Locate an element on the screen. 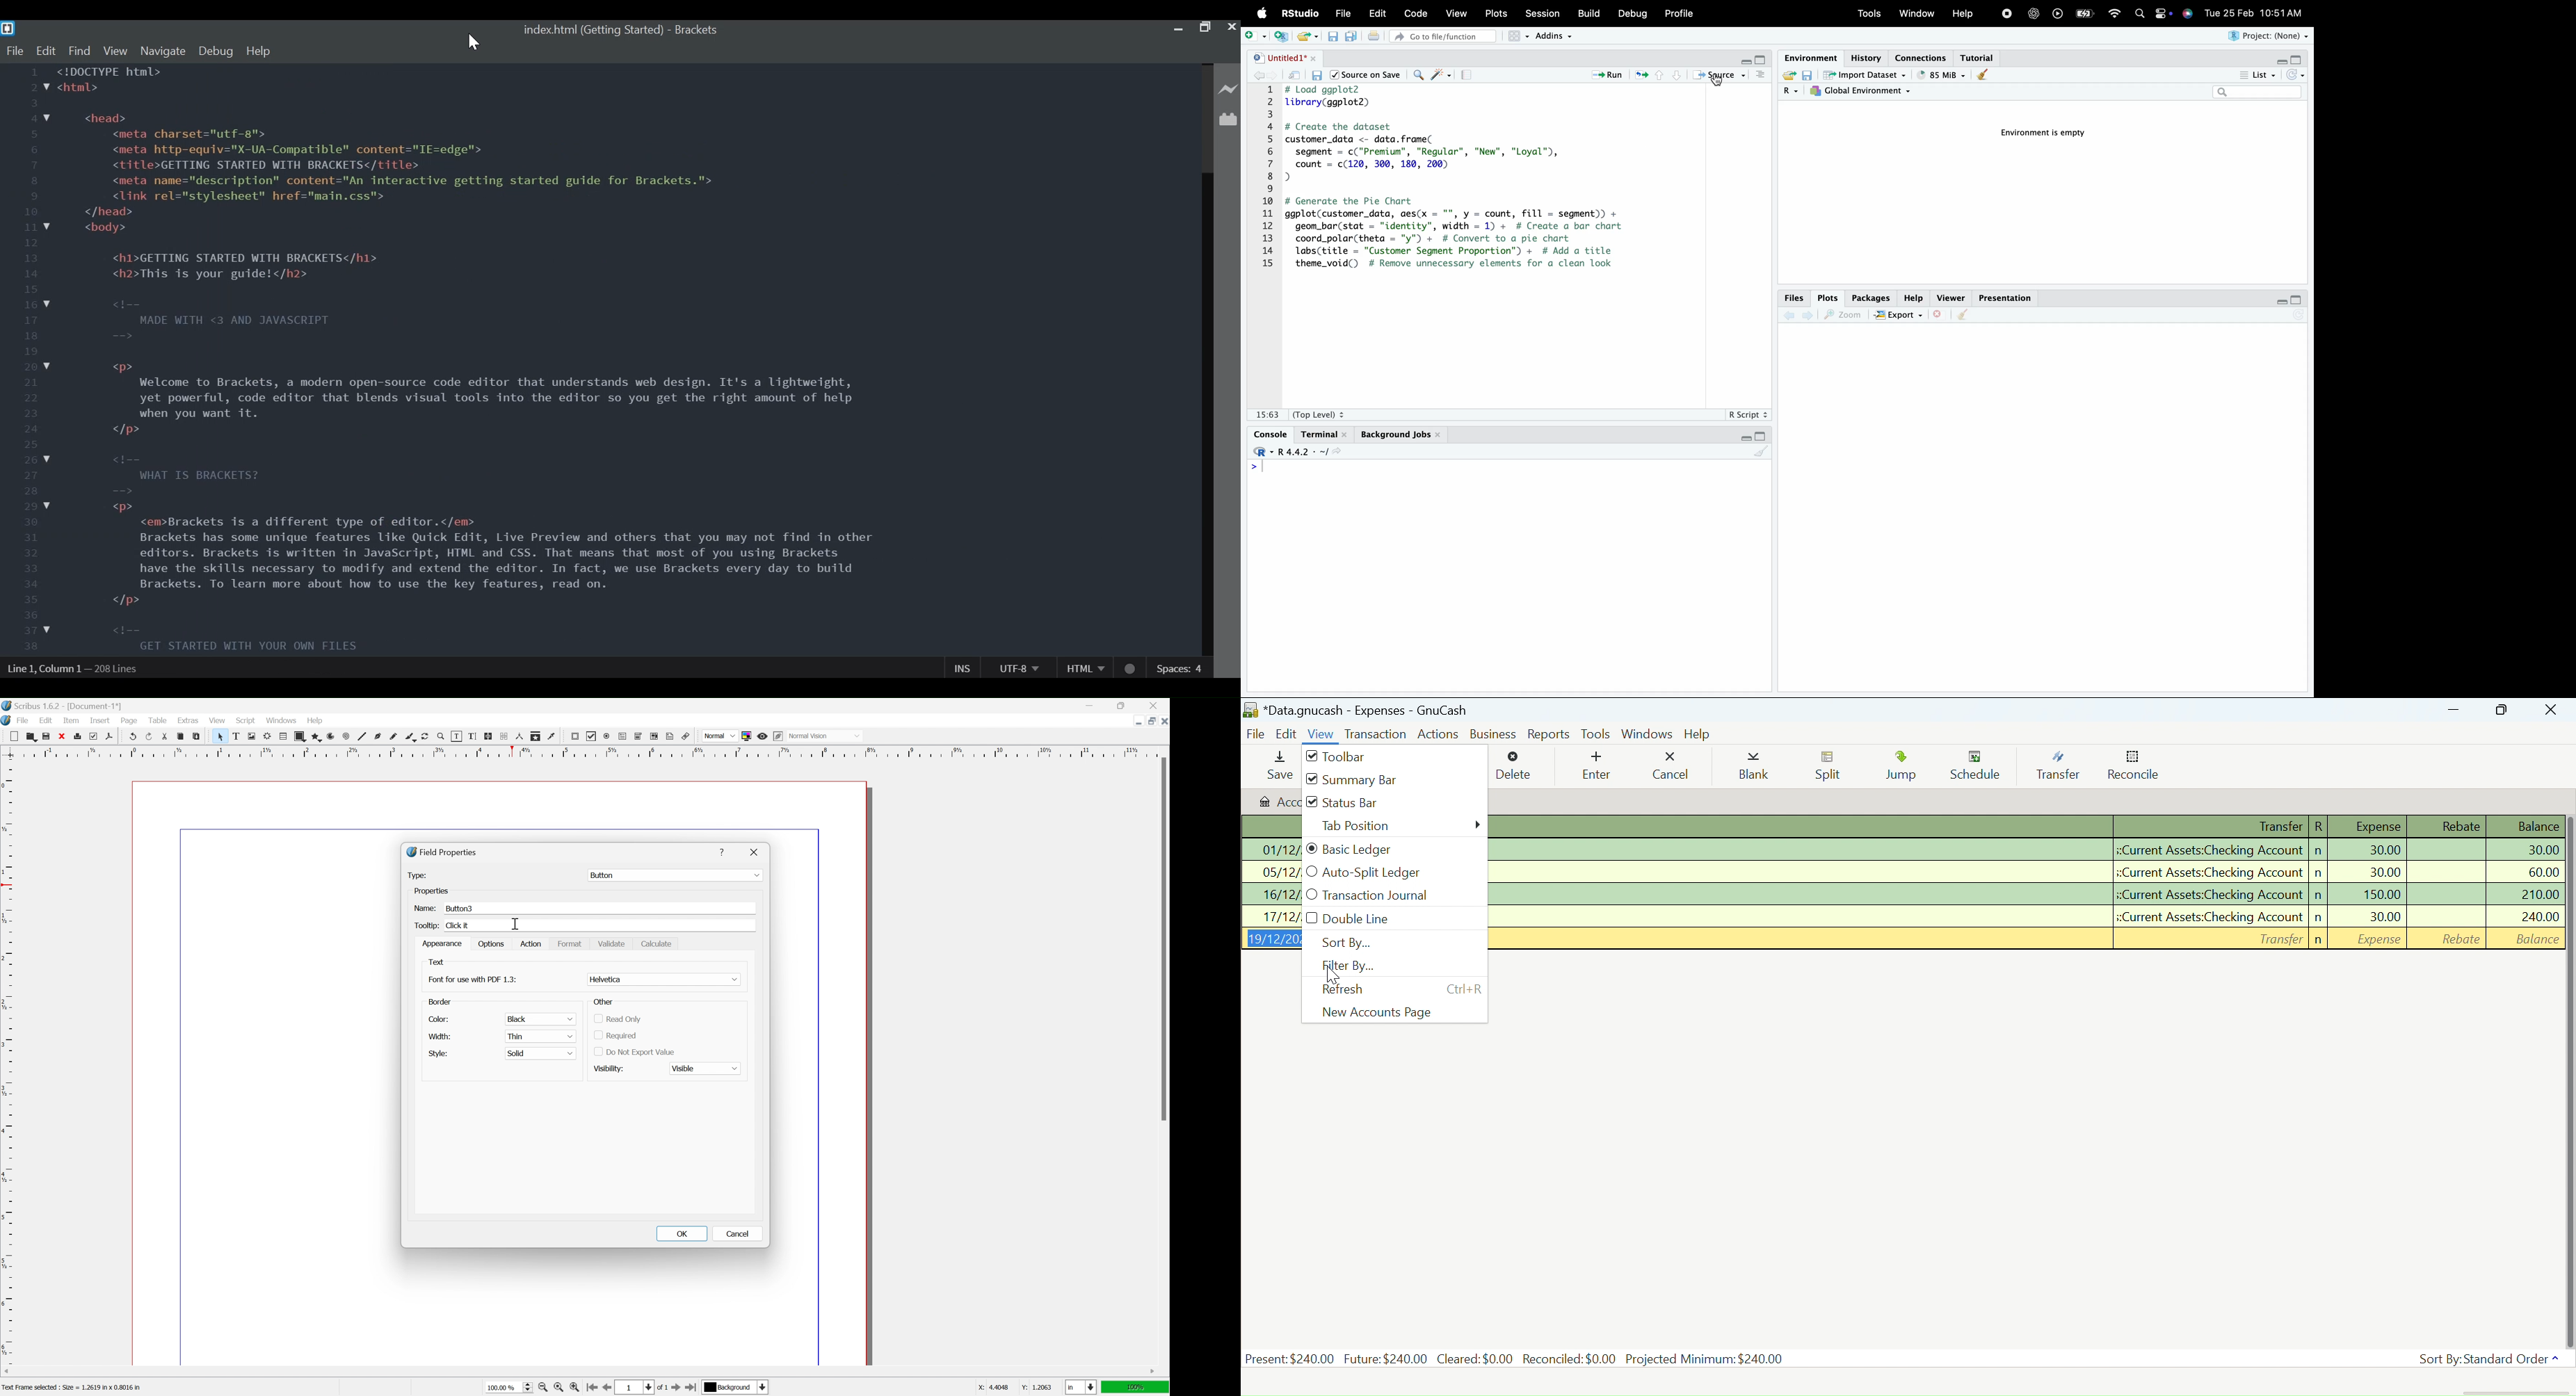 The height and width of the screenshot is (1400, 2576). next is located at coordinates (1812, 319).